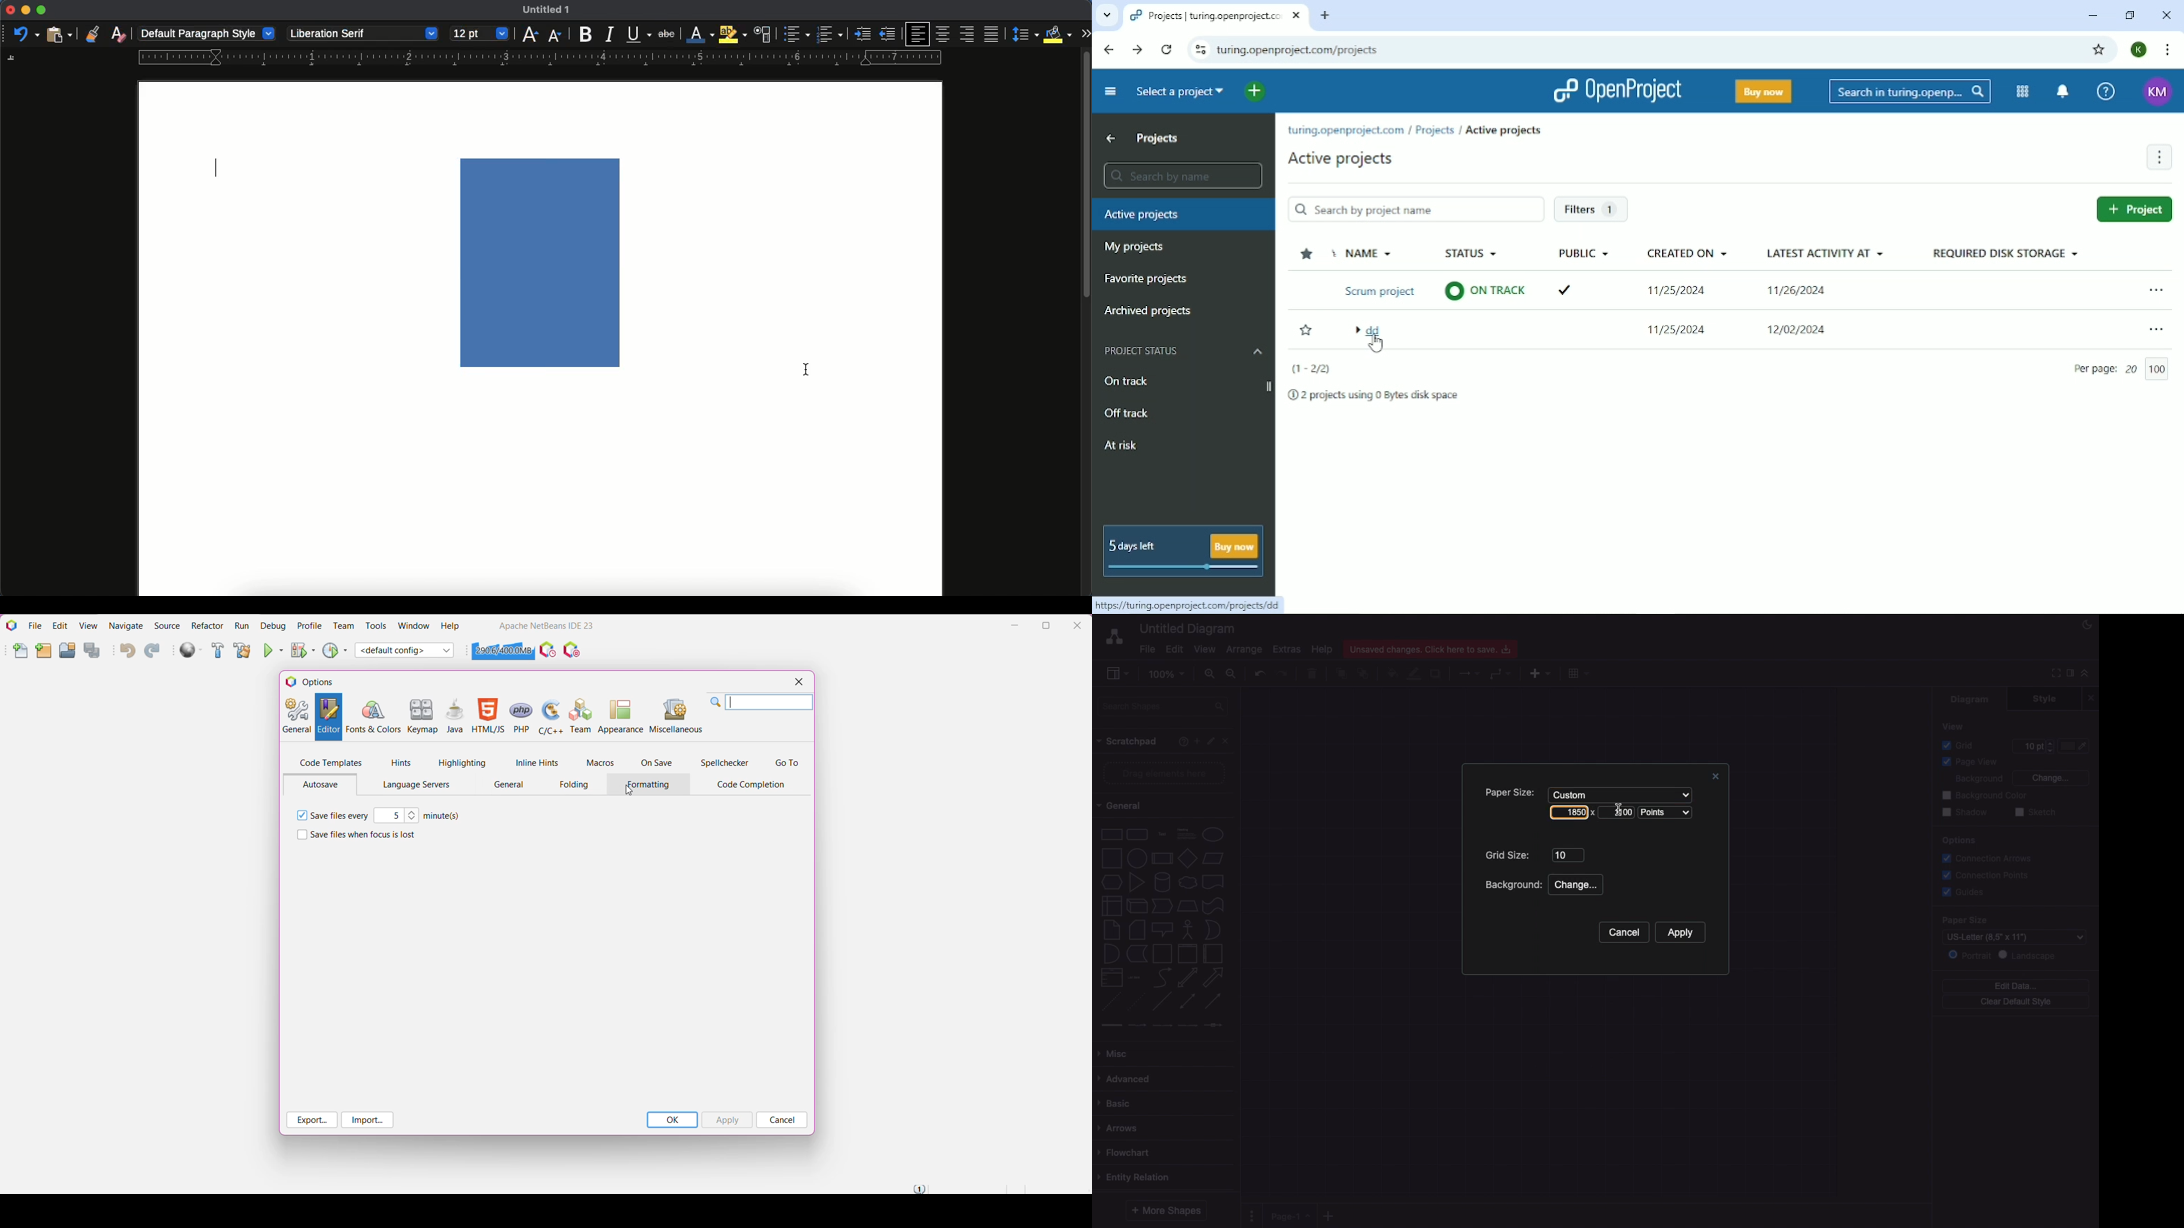 Image resolution: width=2184 pixels, height=1232 pixels. I want to click on made change, so click(809, 376).